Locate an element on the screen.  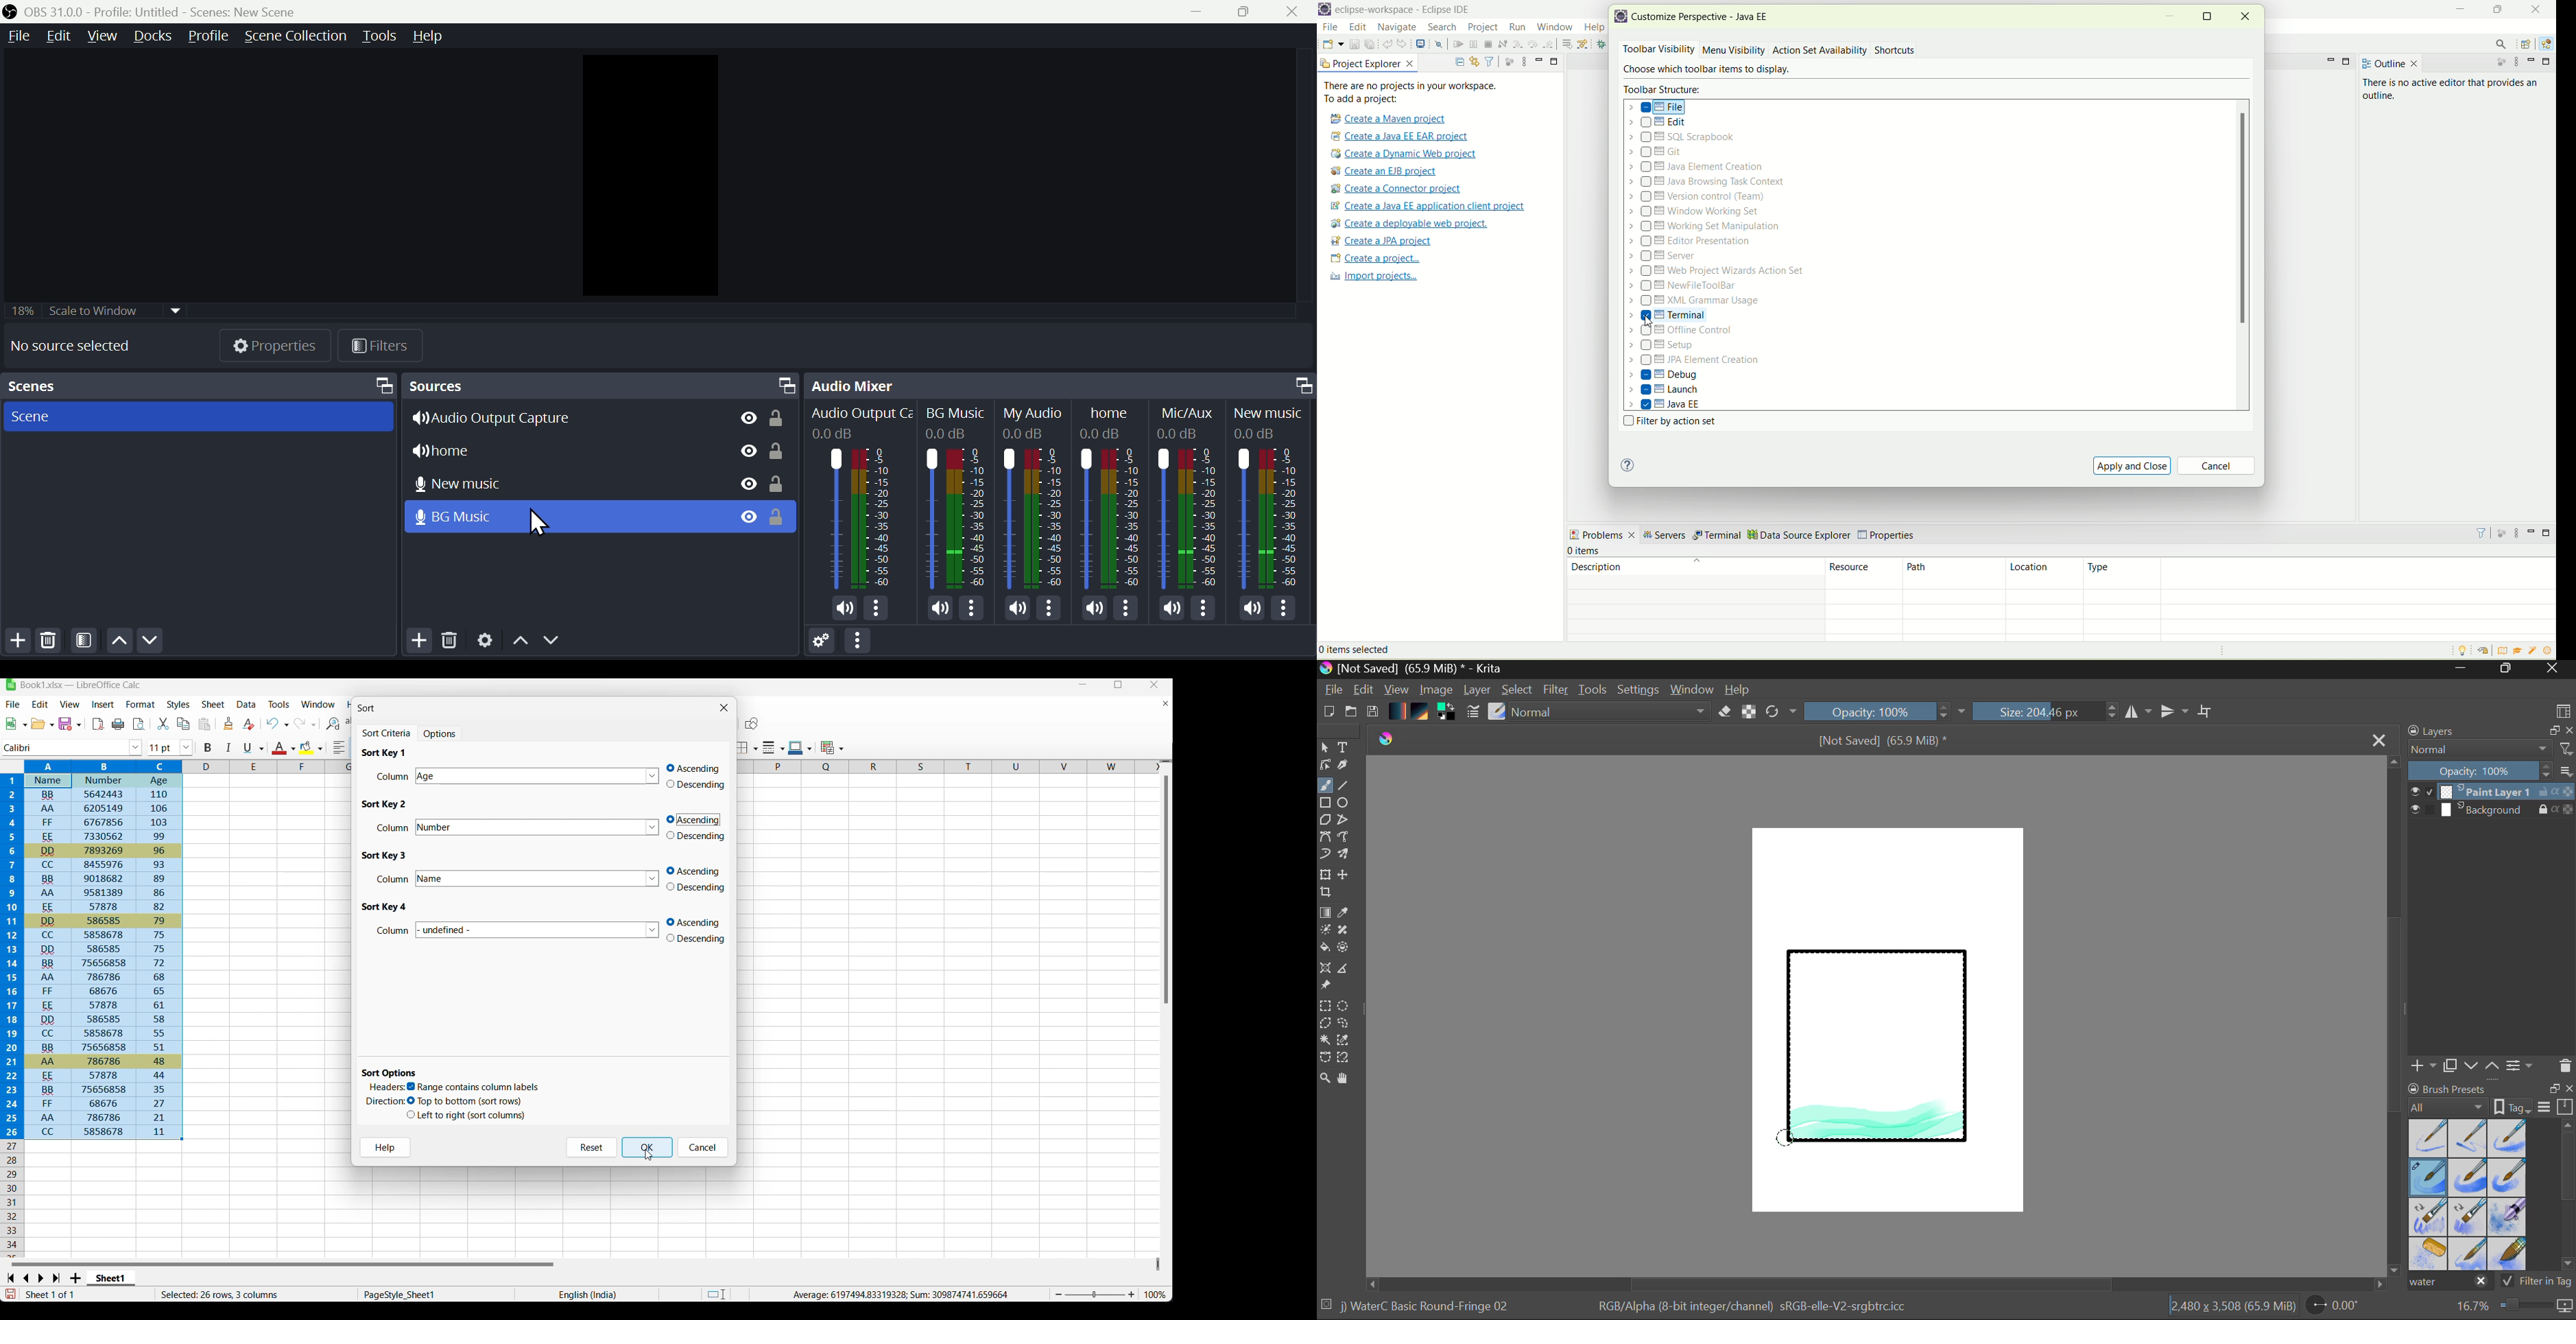
maximize is located at coordinates (381, 384).